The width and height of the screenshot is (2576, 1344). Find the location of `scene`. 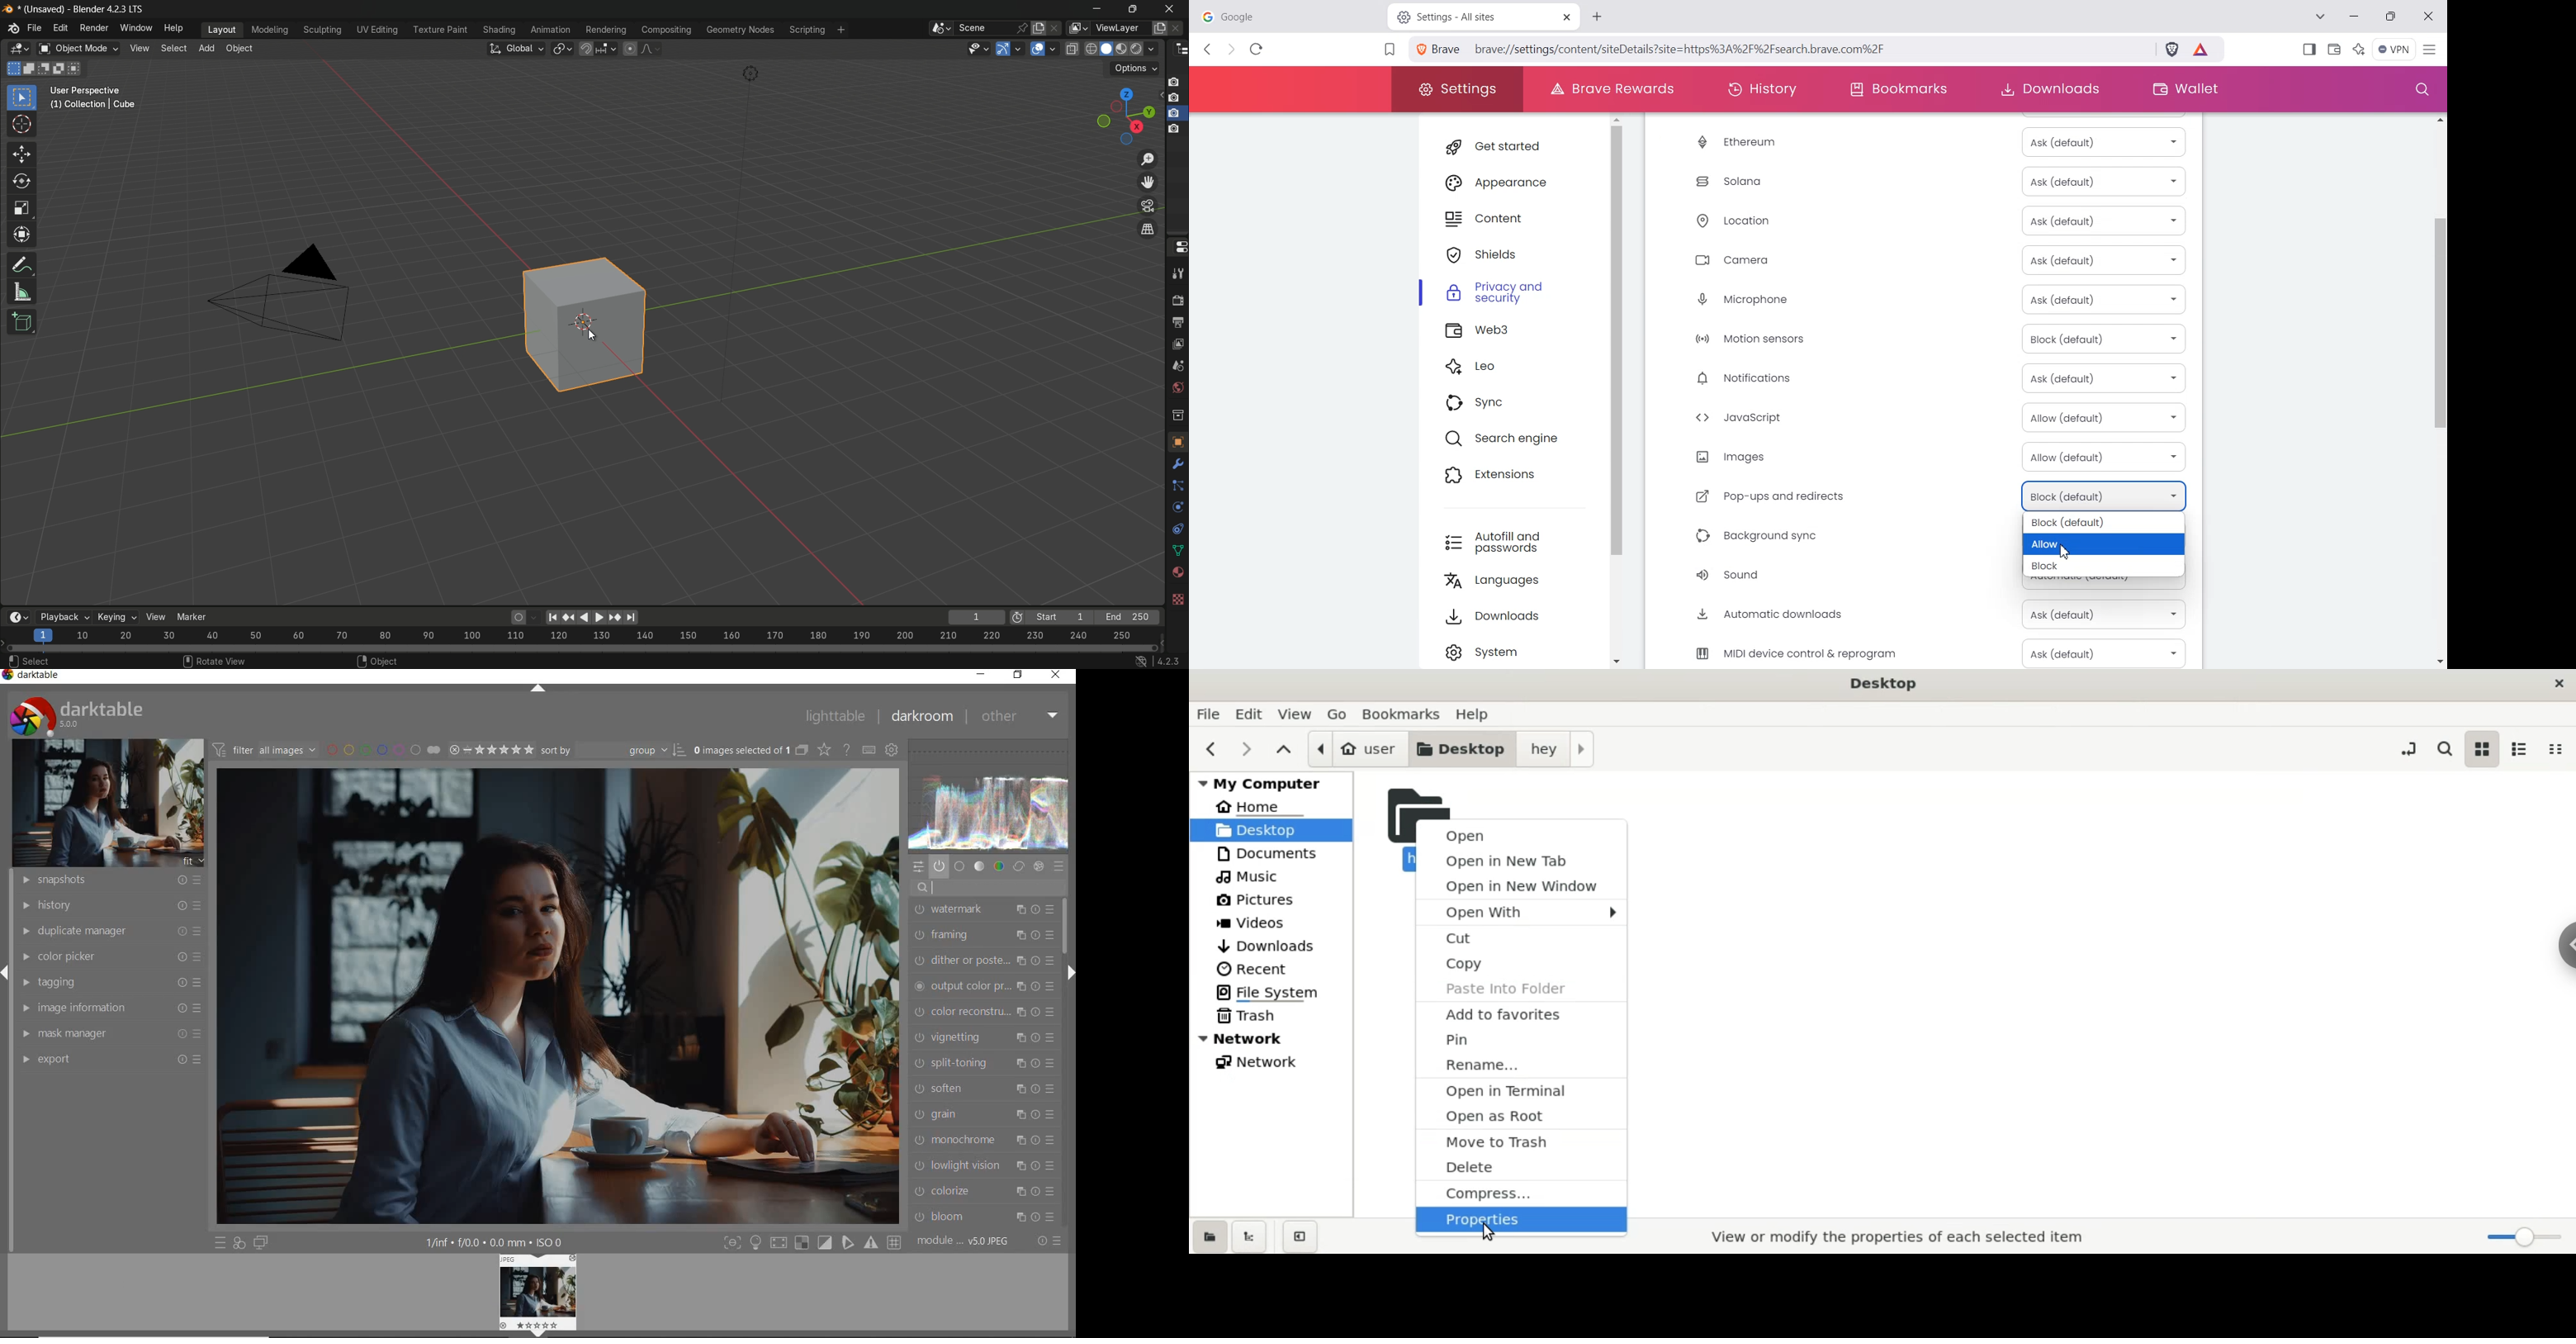

scene is located at coordinates (1177, 364).